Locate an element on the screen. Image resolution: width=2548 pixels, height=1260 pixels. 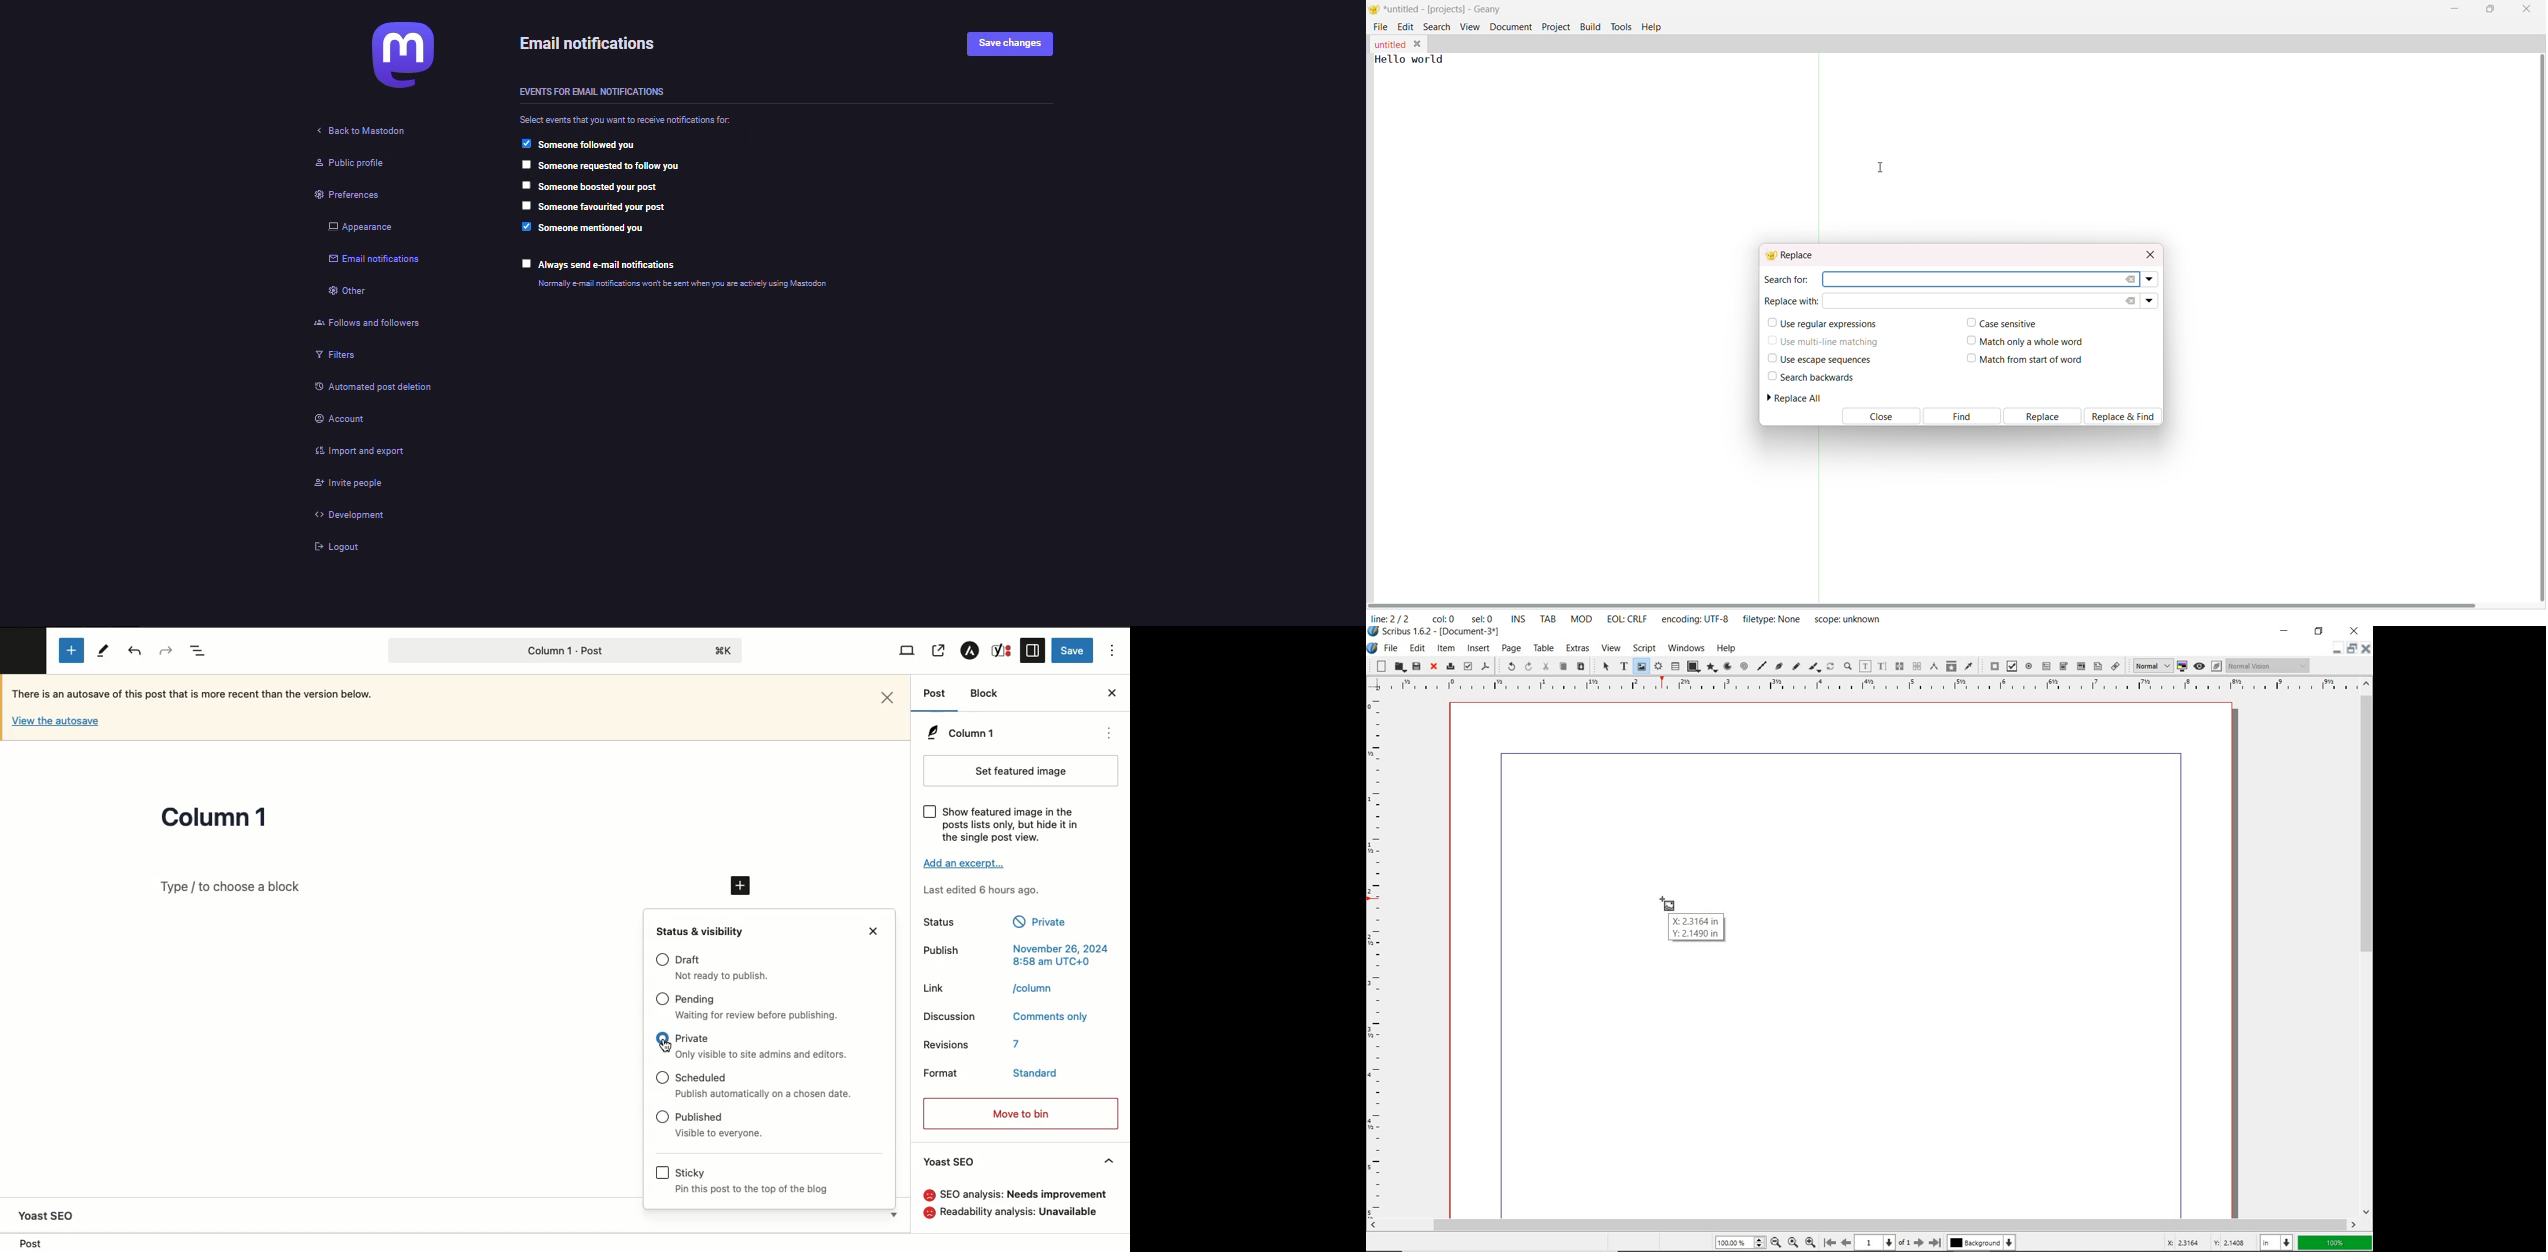
first is located at coordinates (1830, 1243).